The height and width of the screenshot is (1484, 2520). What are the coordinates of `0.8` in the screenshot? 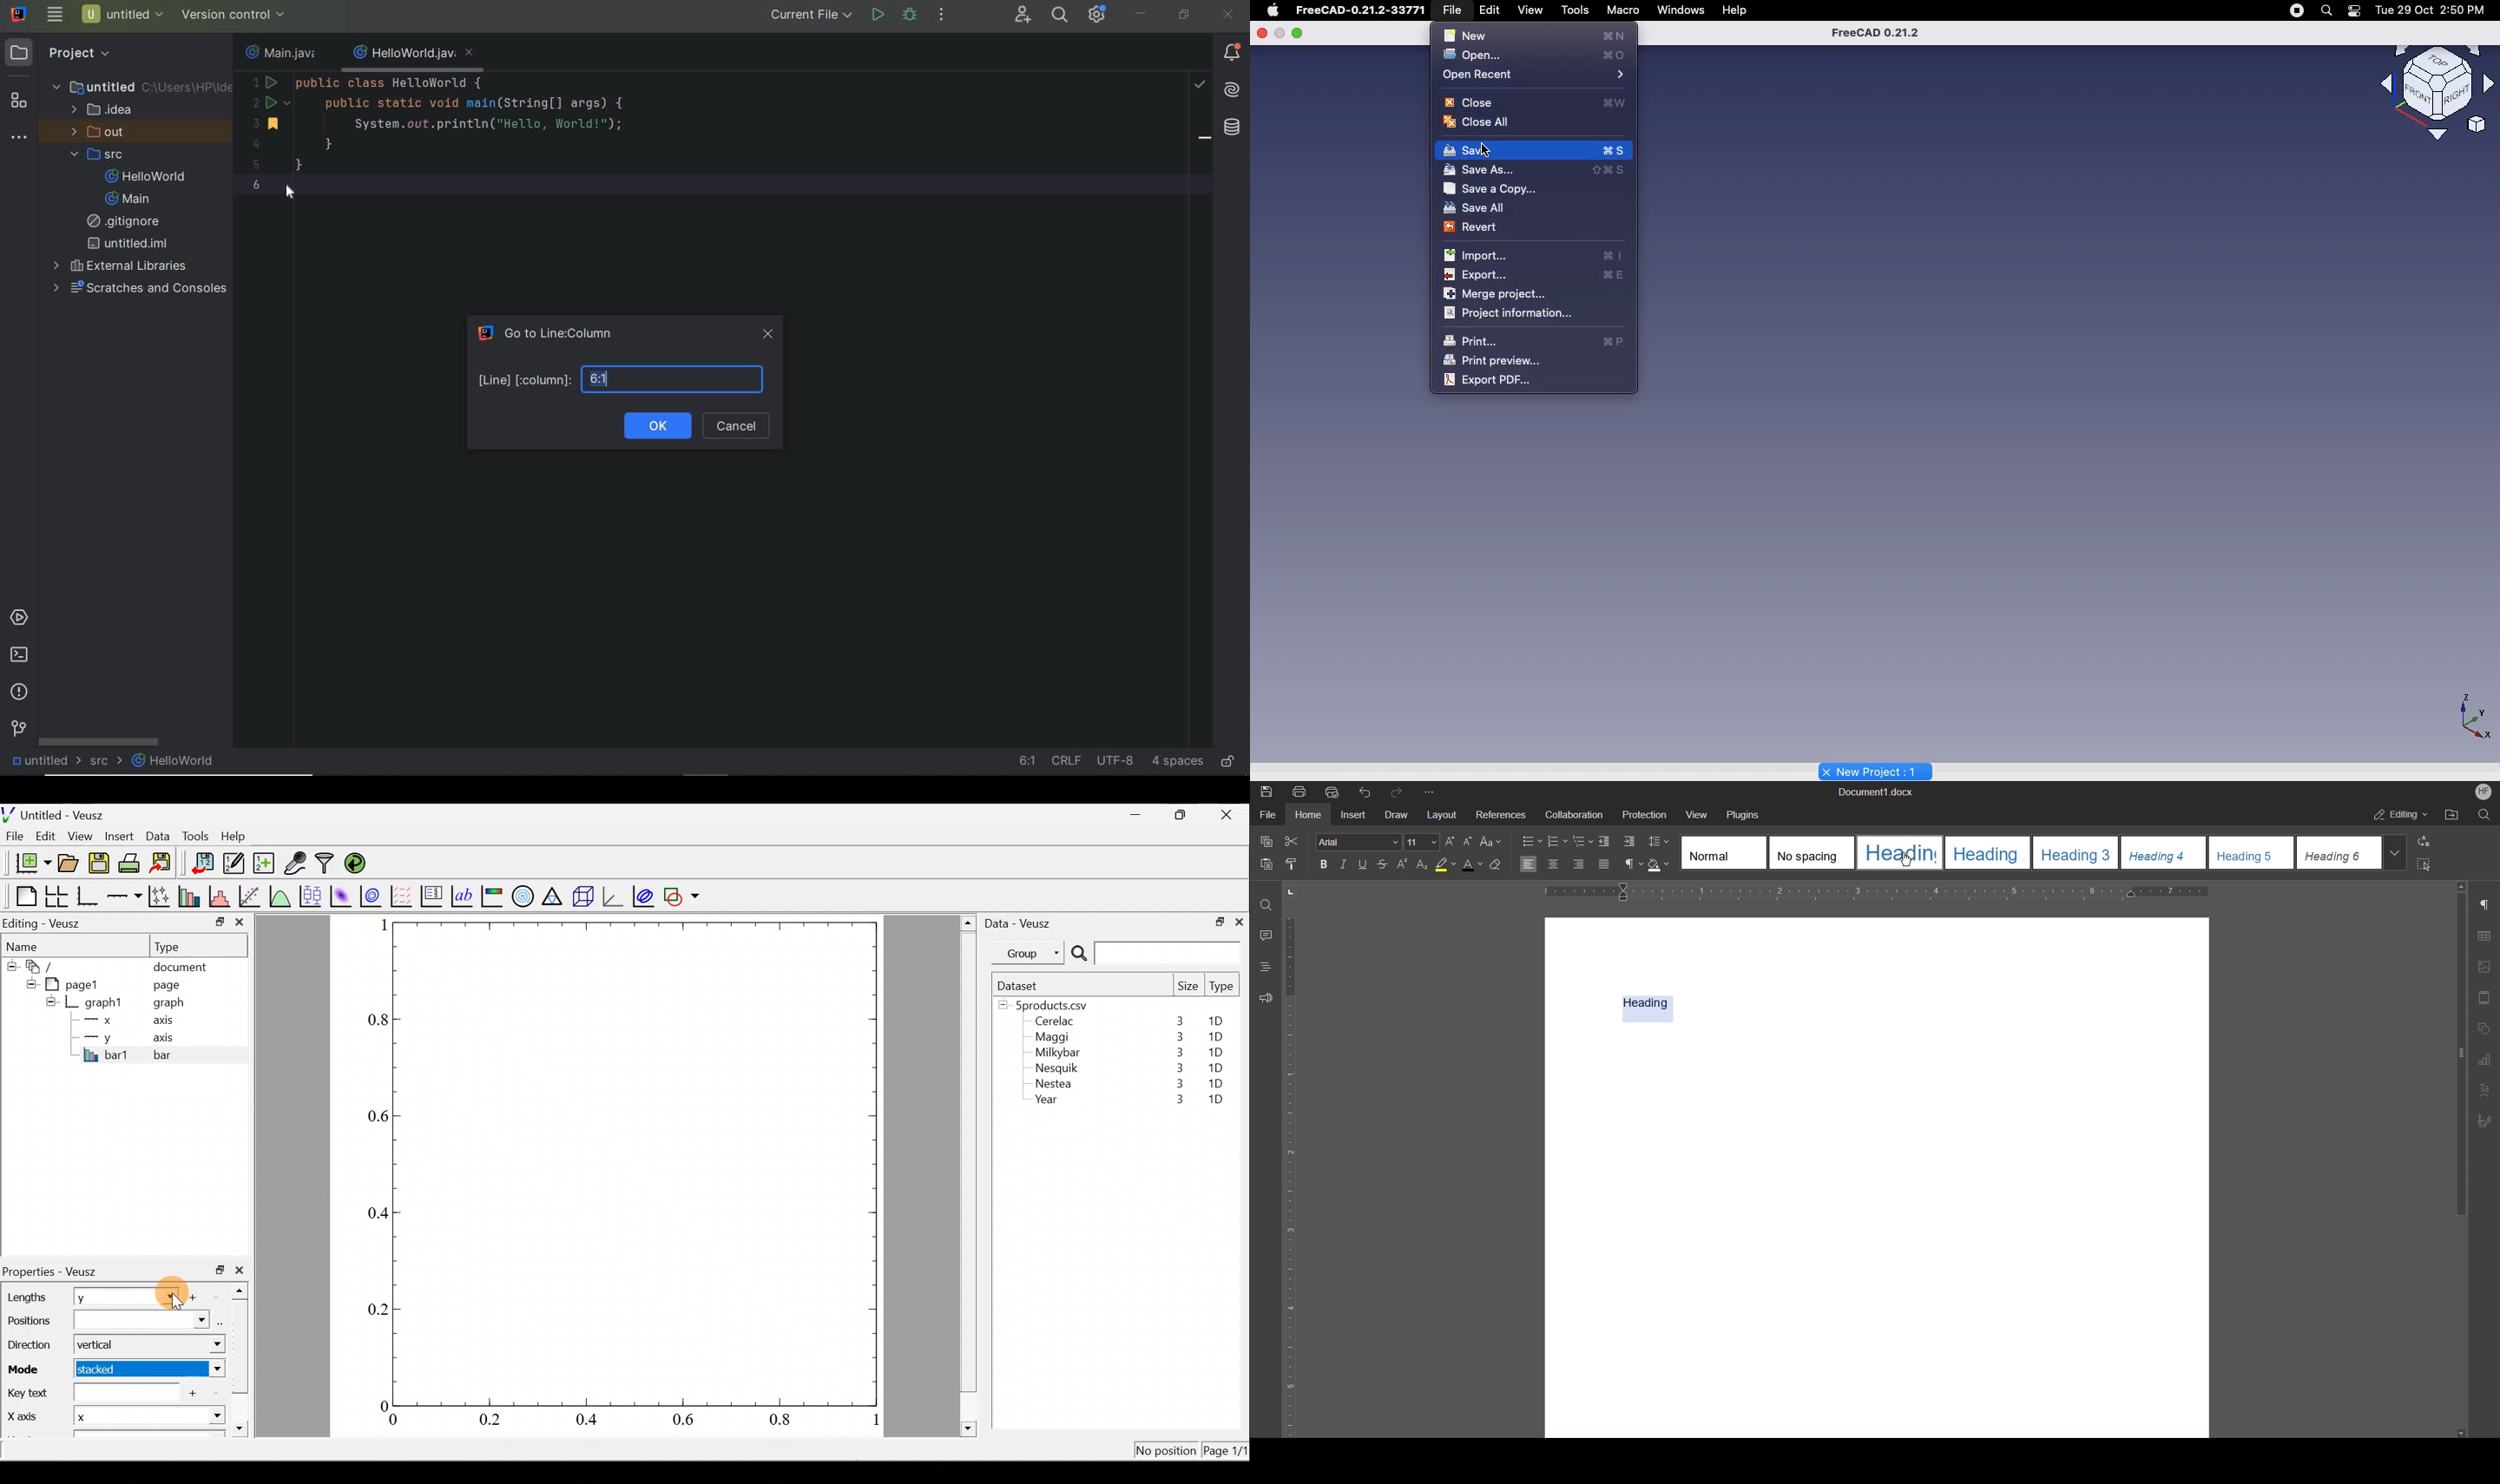 It's located at (376, 1021).